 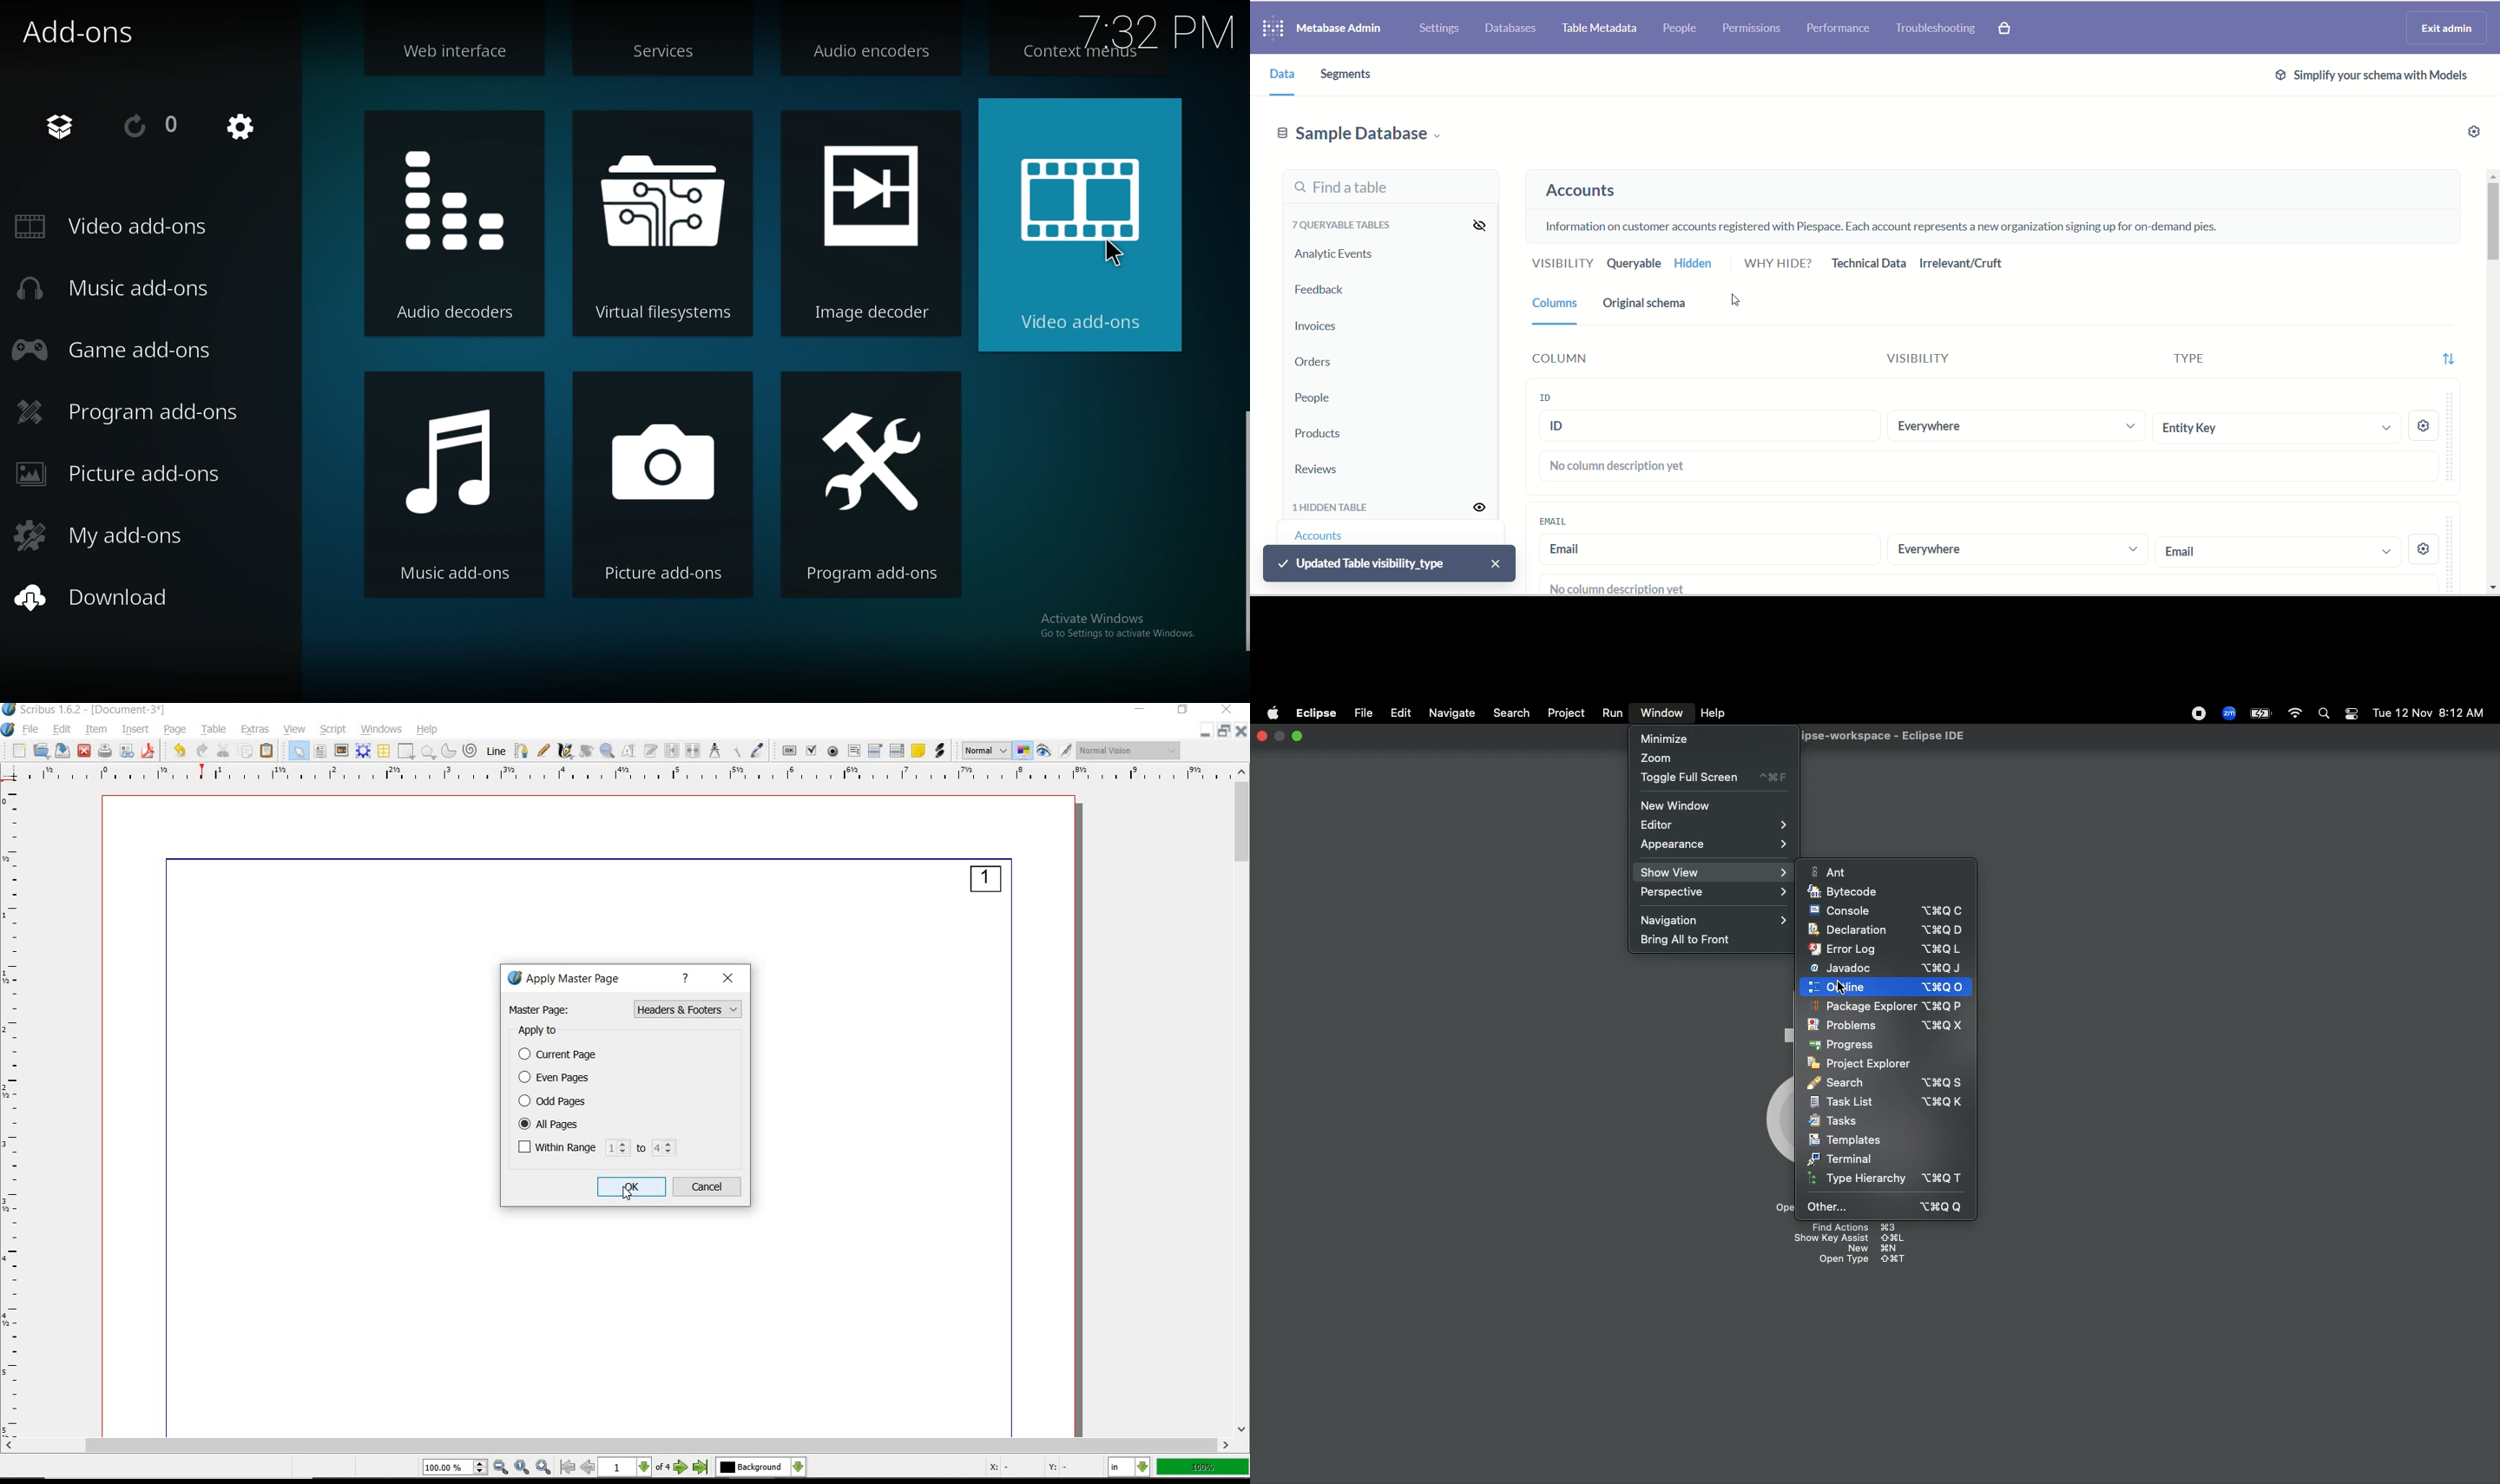 I want to click on paid features, so click(x=2009, y=31).